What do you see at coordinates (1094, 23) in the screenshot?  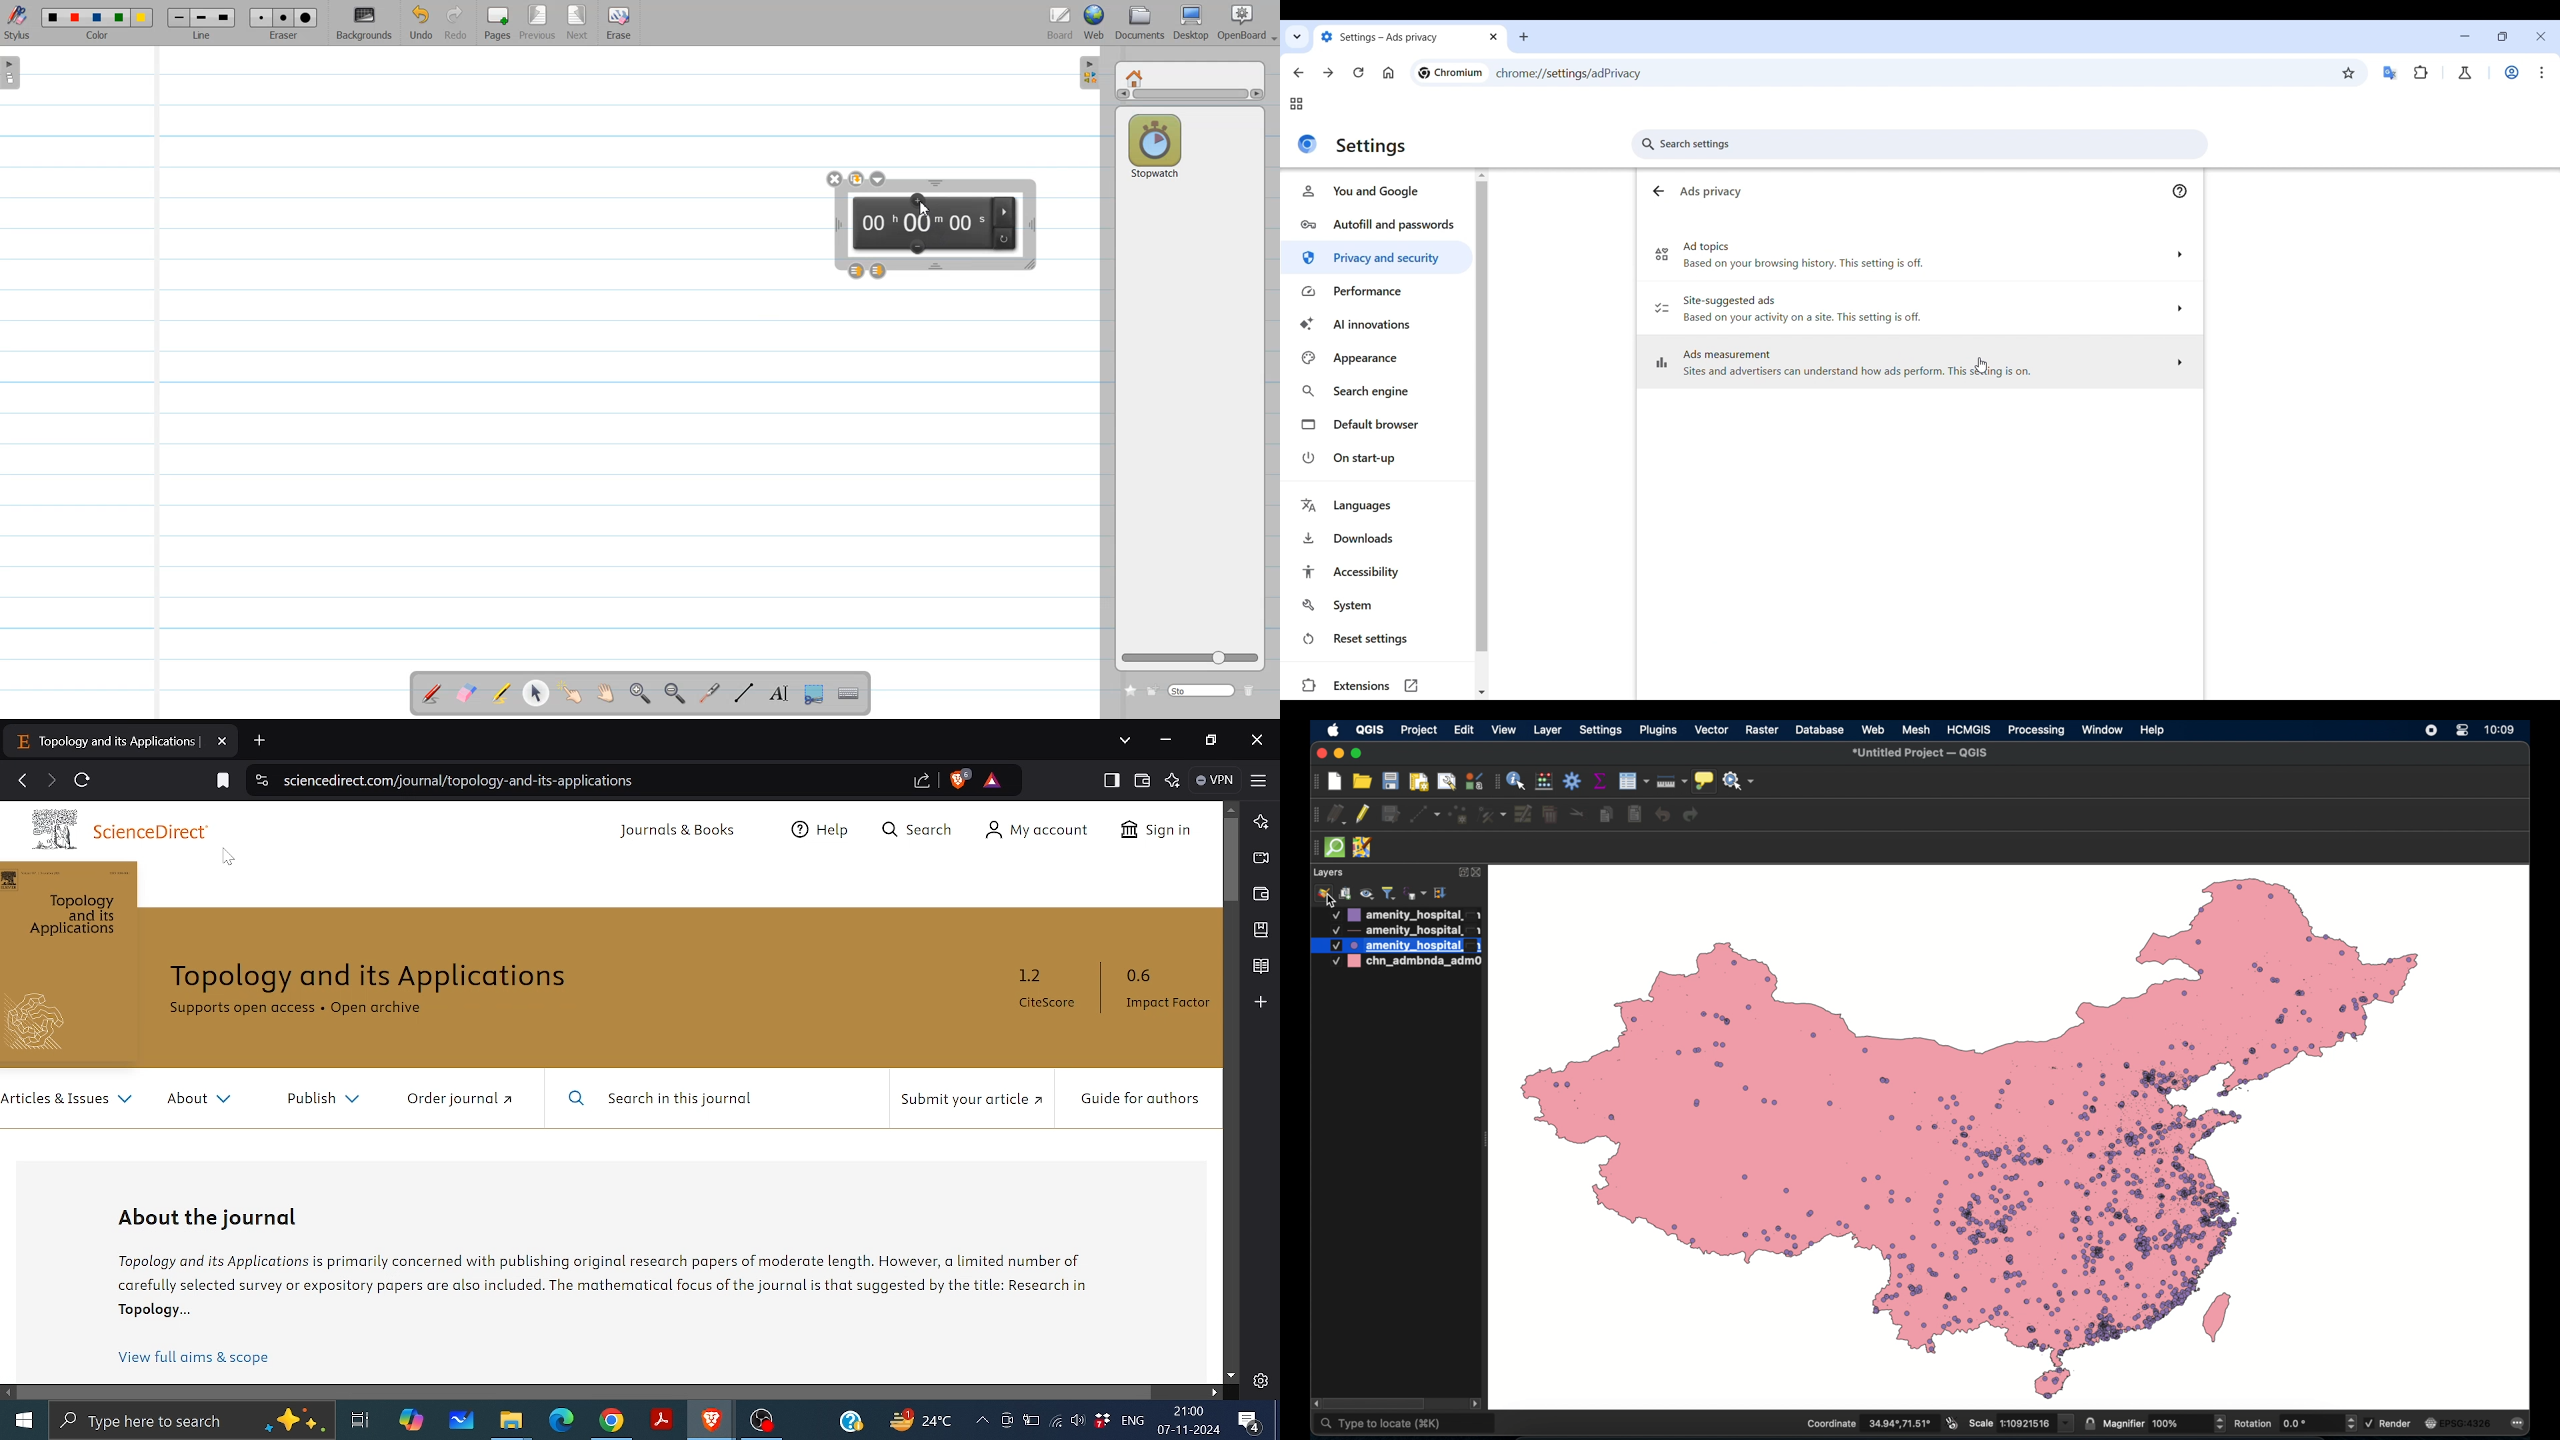 I see `Web` at bounding box center [1094, 23].